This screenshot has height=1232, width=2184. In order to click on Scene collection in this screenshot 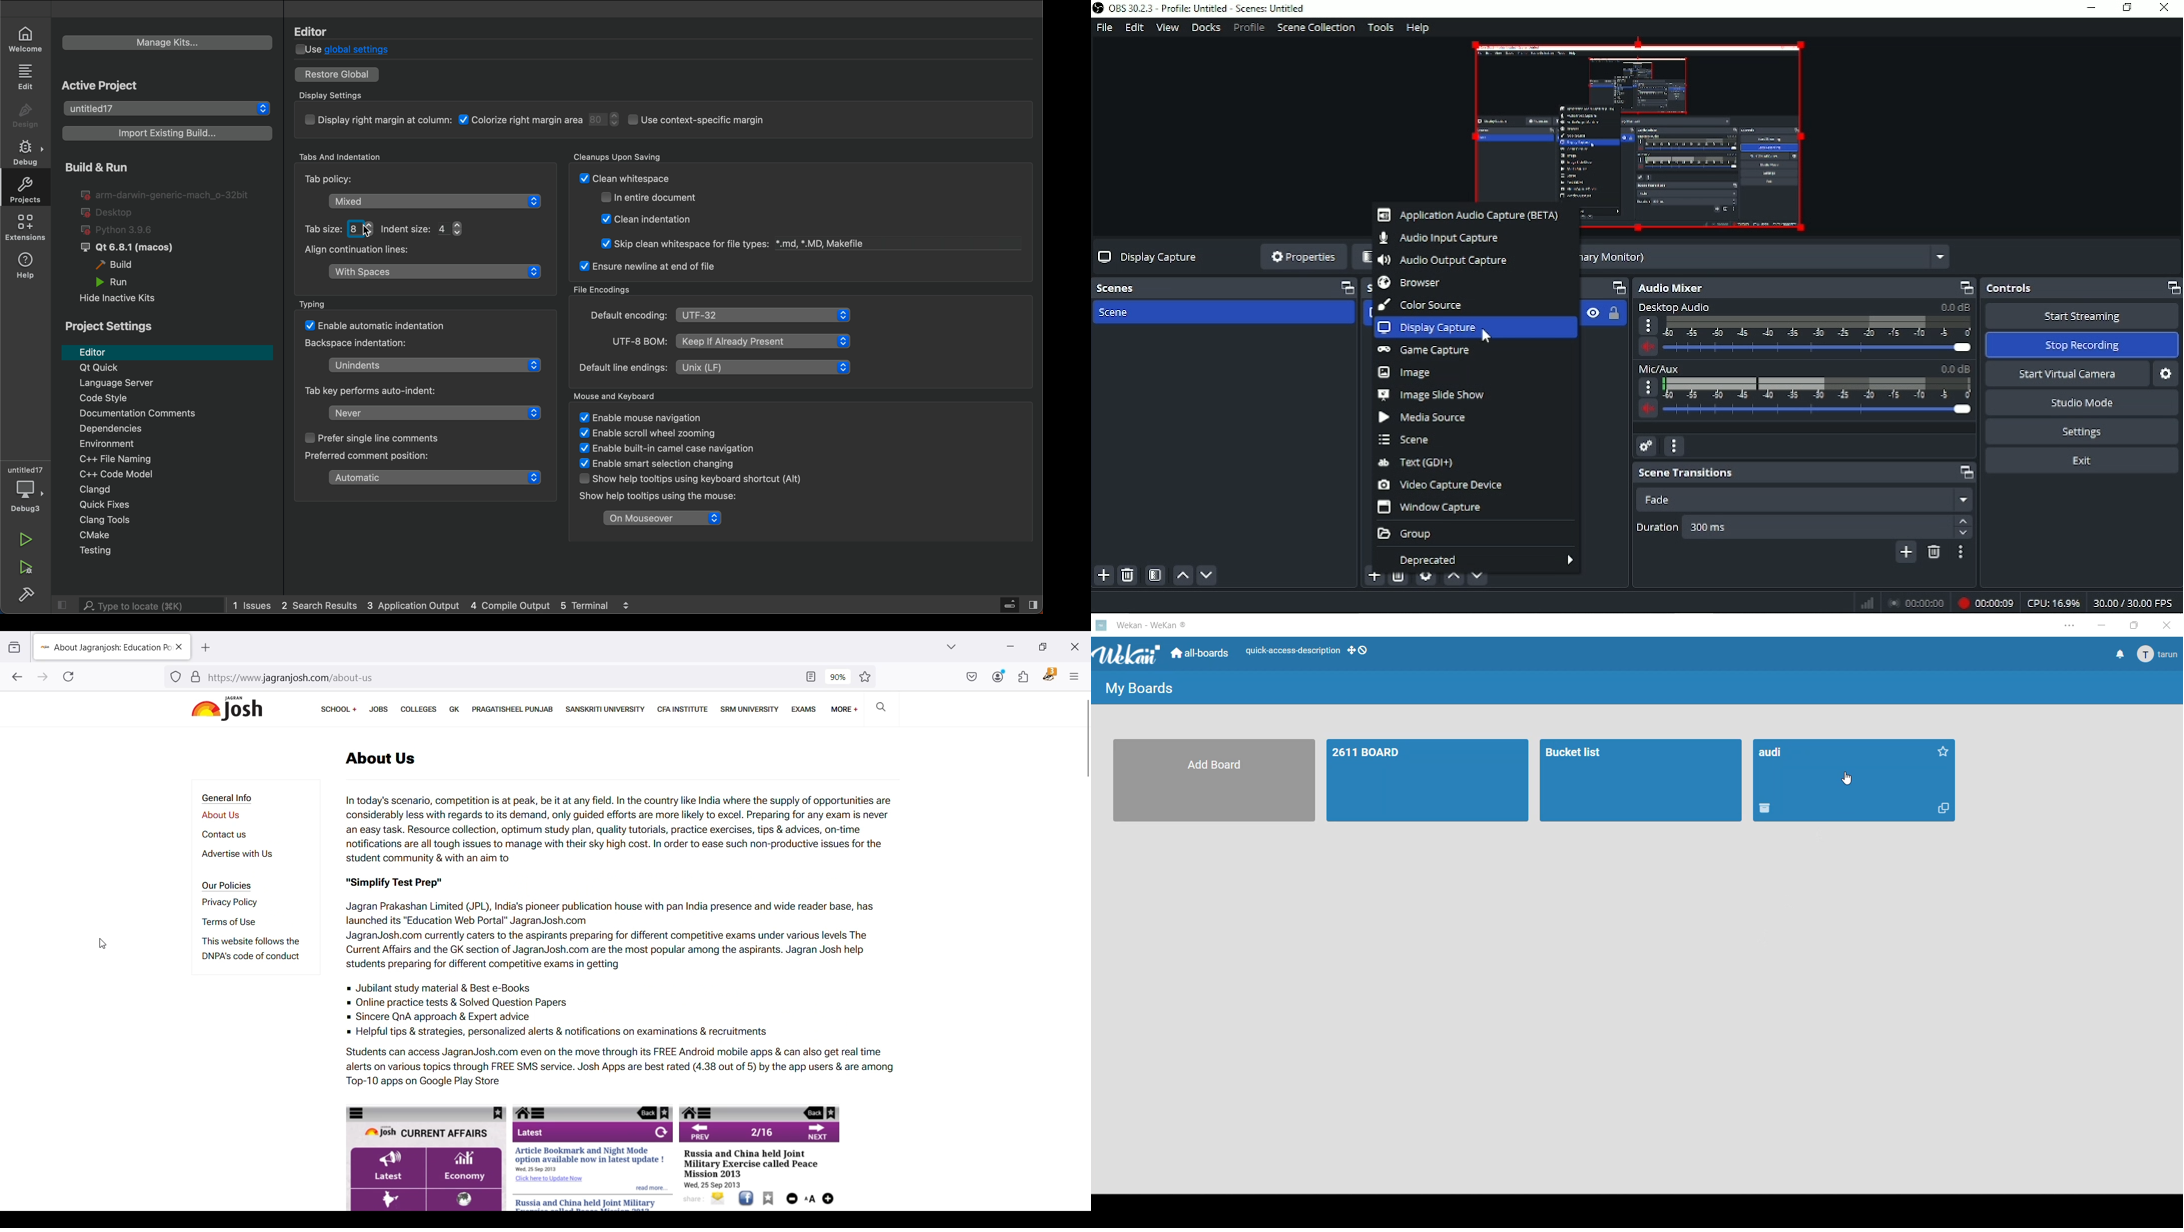, I will do `click(1315, 28)`.